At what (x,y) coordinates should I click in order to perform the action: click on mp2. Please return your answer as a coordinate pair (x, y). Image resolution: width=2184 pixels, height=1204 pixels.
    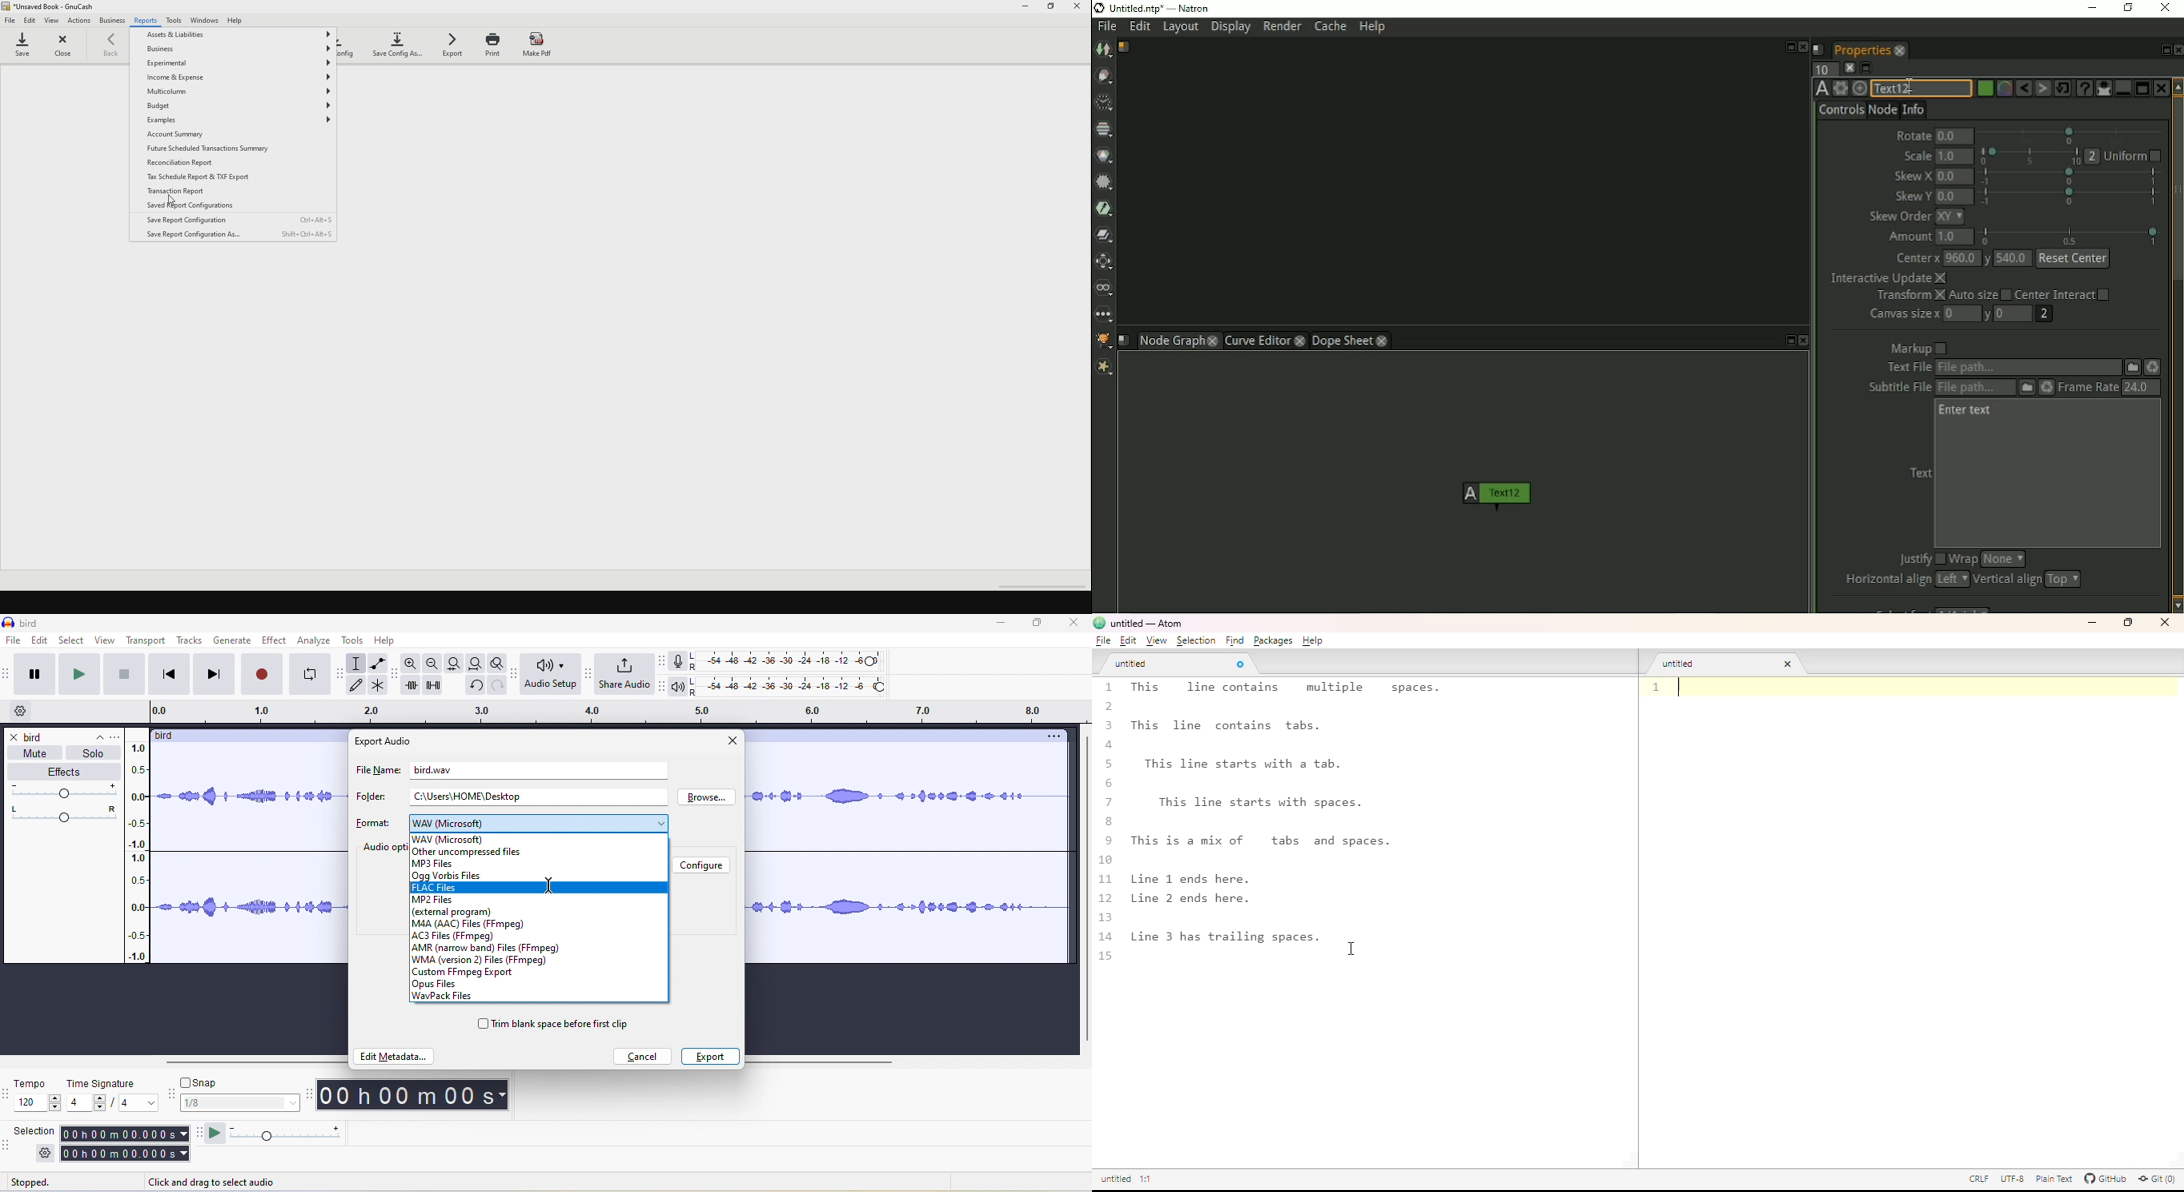
    Looking at the image, I should click on (443, 901).